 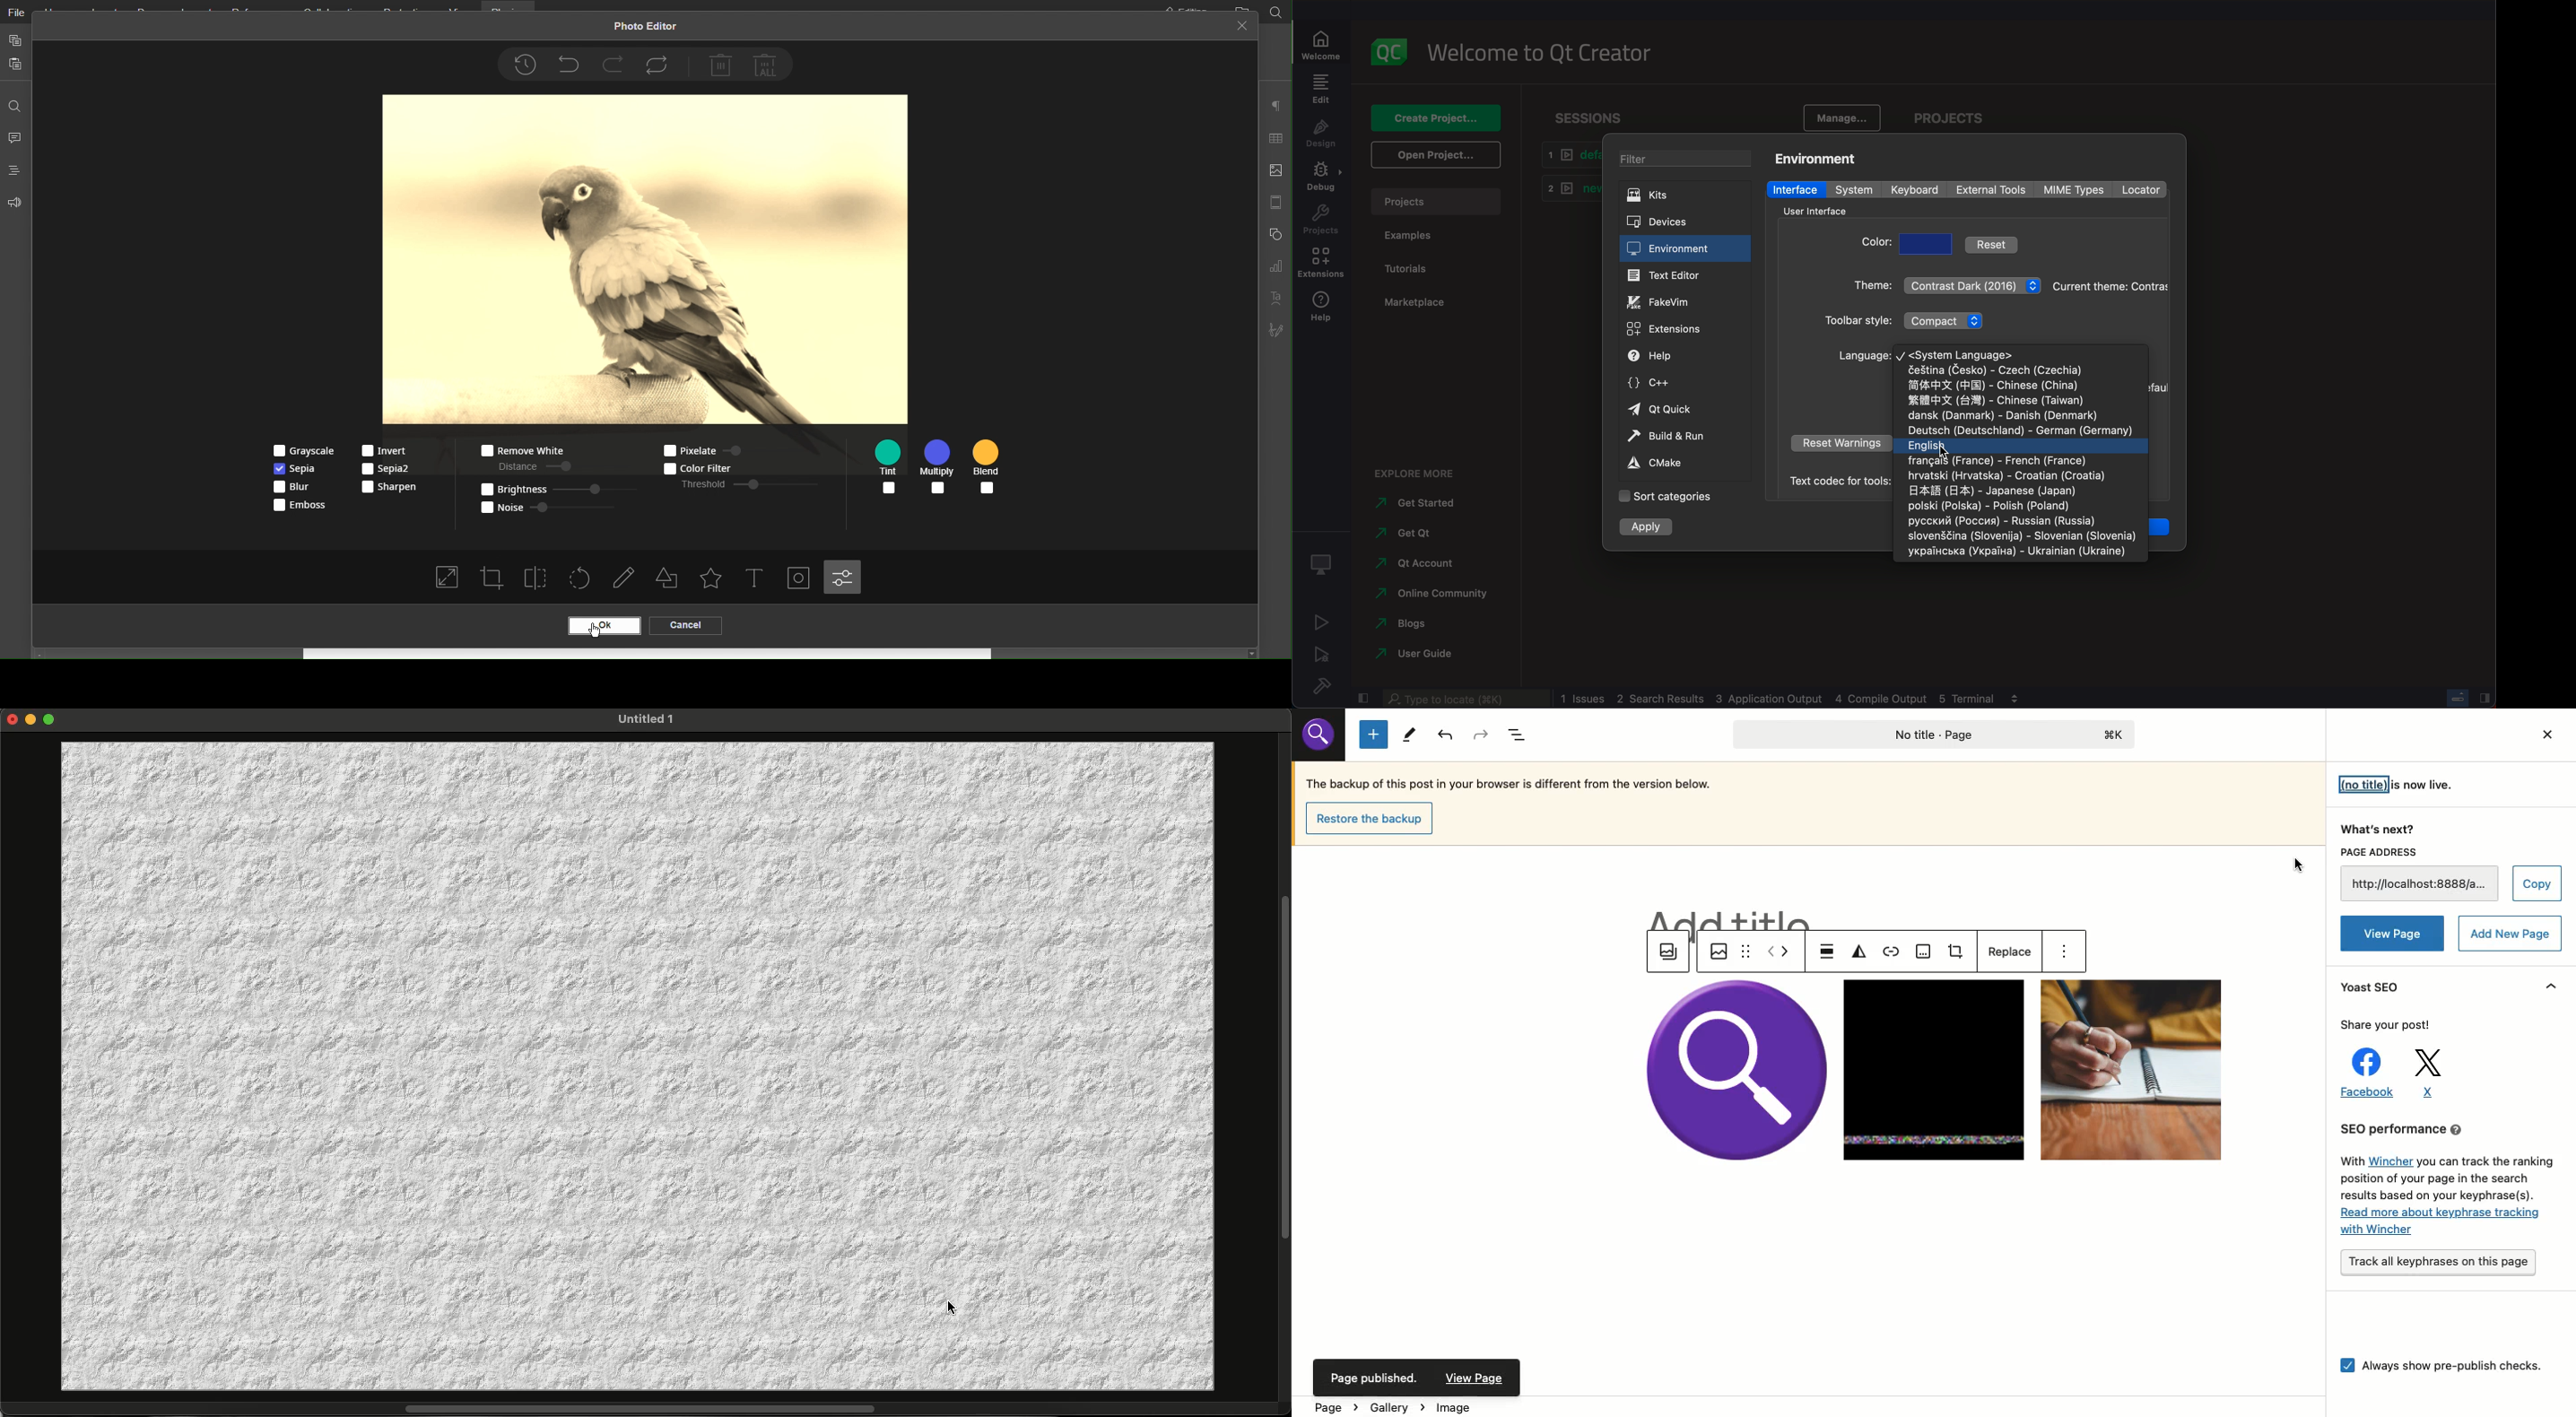 I want to click on Paragraph Settings, so click(x=1275, y=107).